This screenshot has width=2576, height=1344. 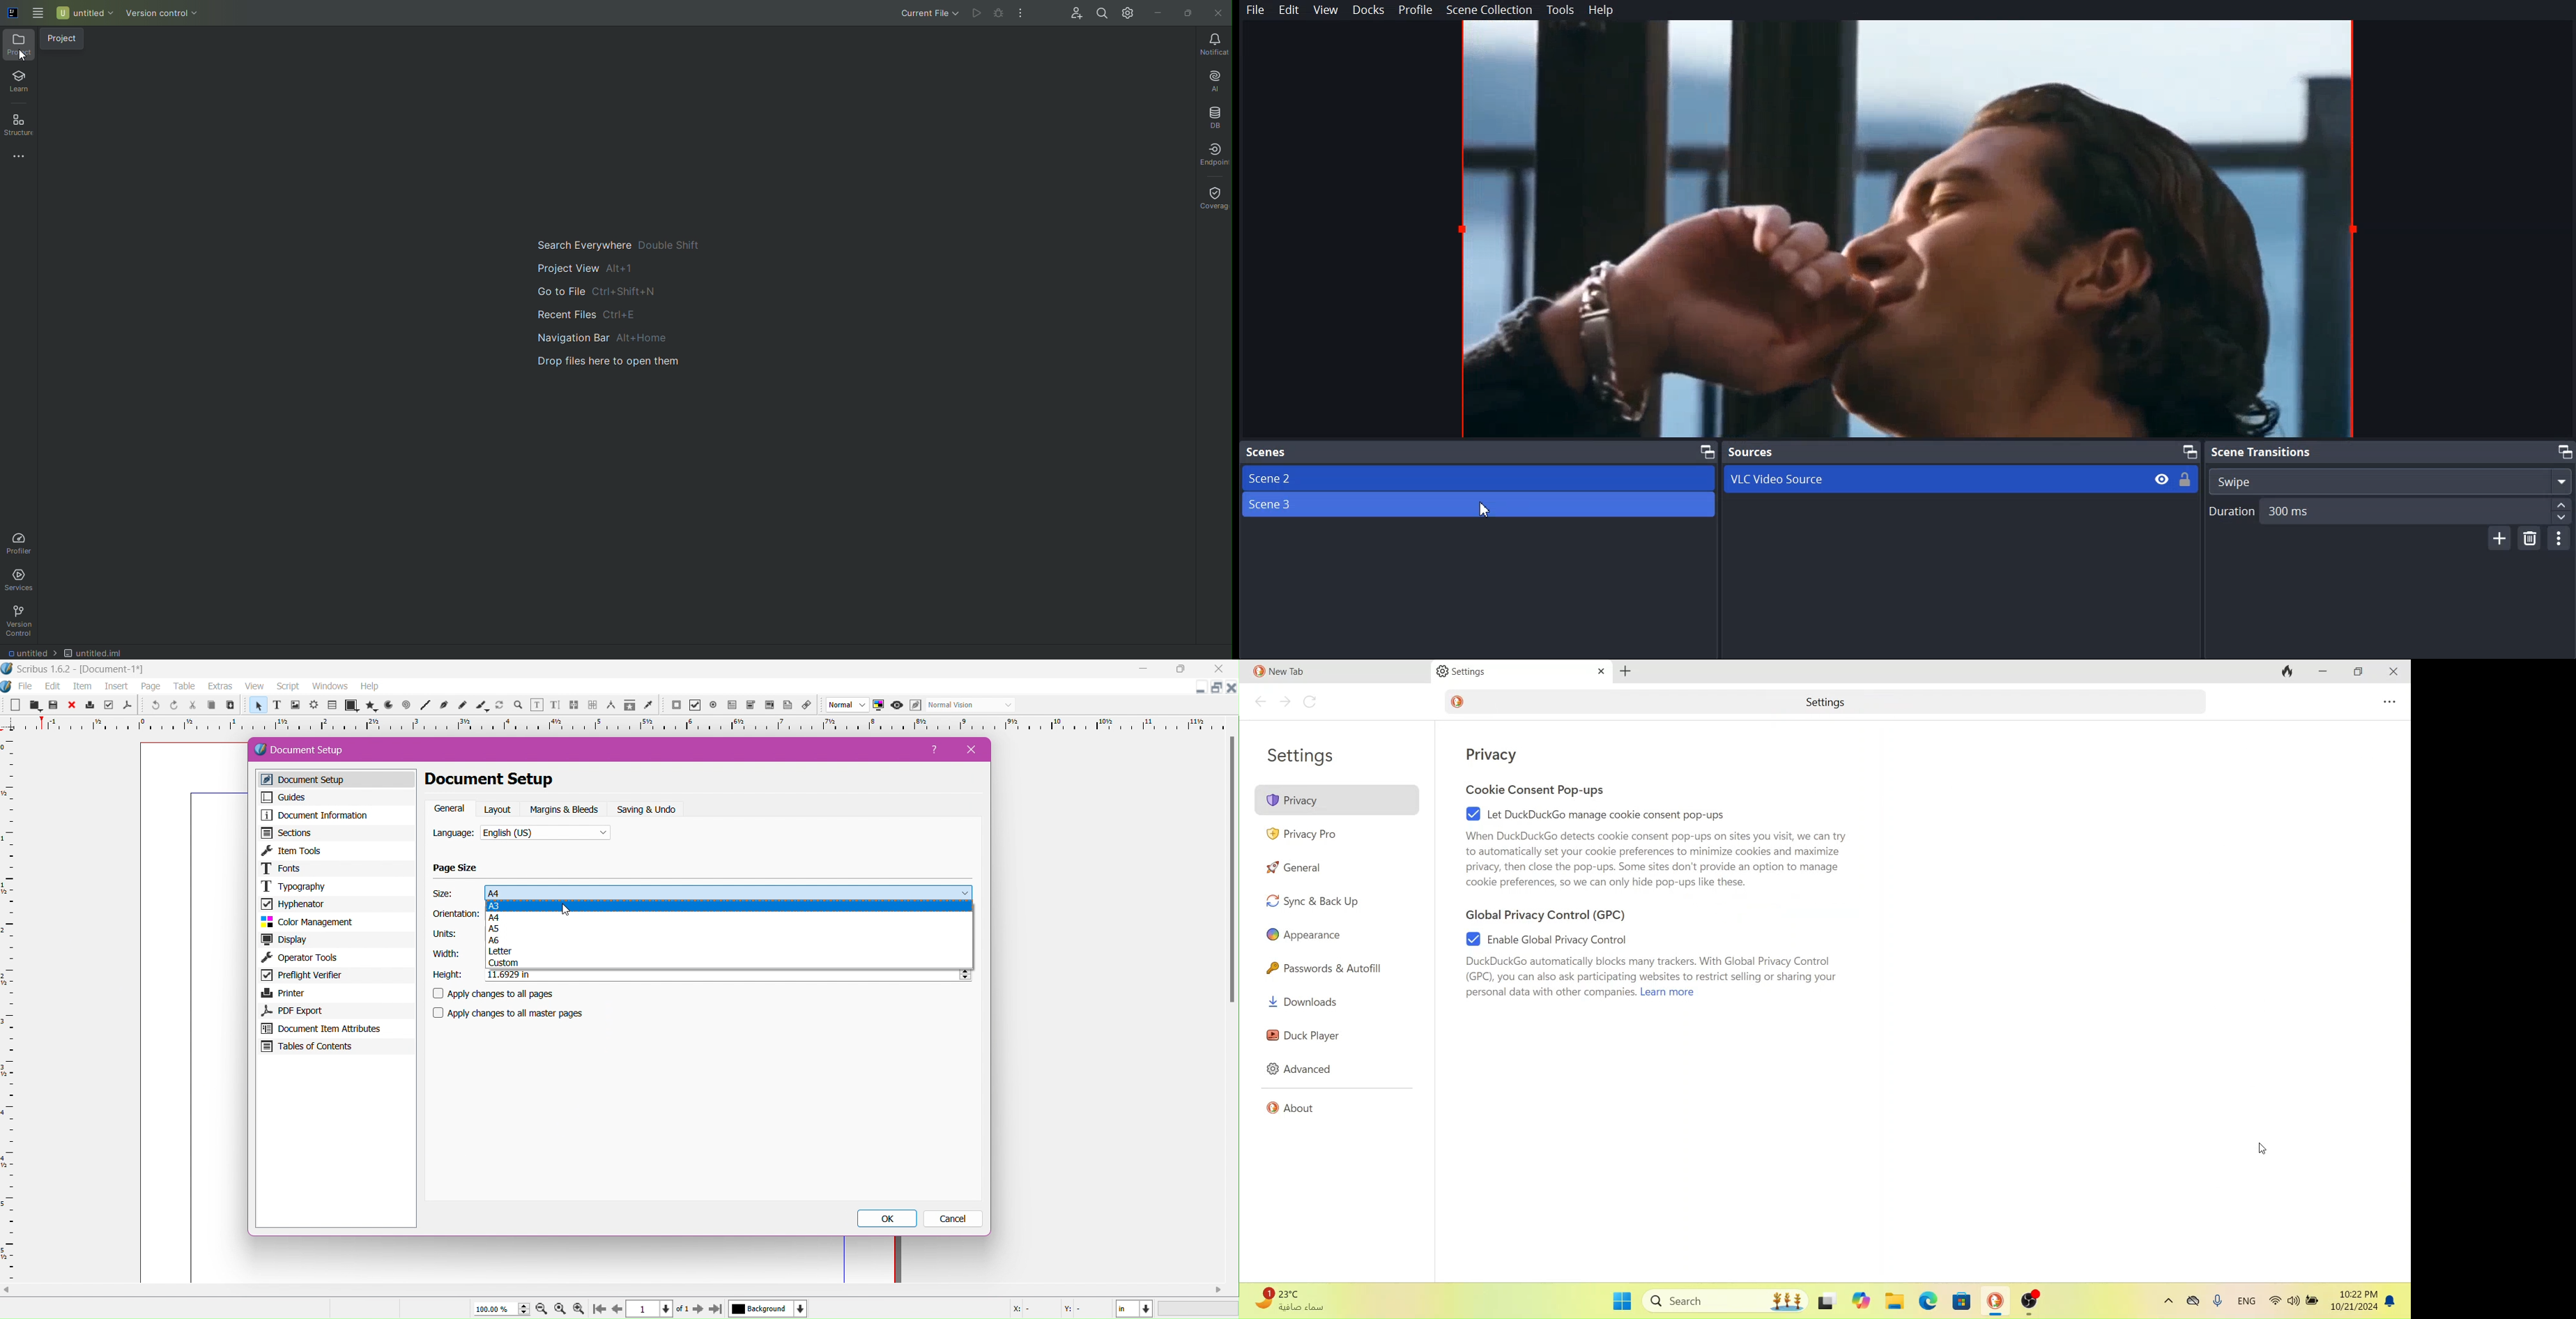 I want to click on Cursor, so click(x=1488, y=509).